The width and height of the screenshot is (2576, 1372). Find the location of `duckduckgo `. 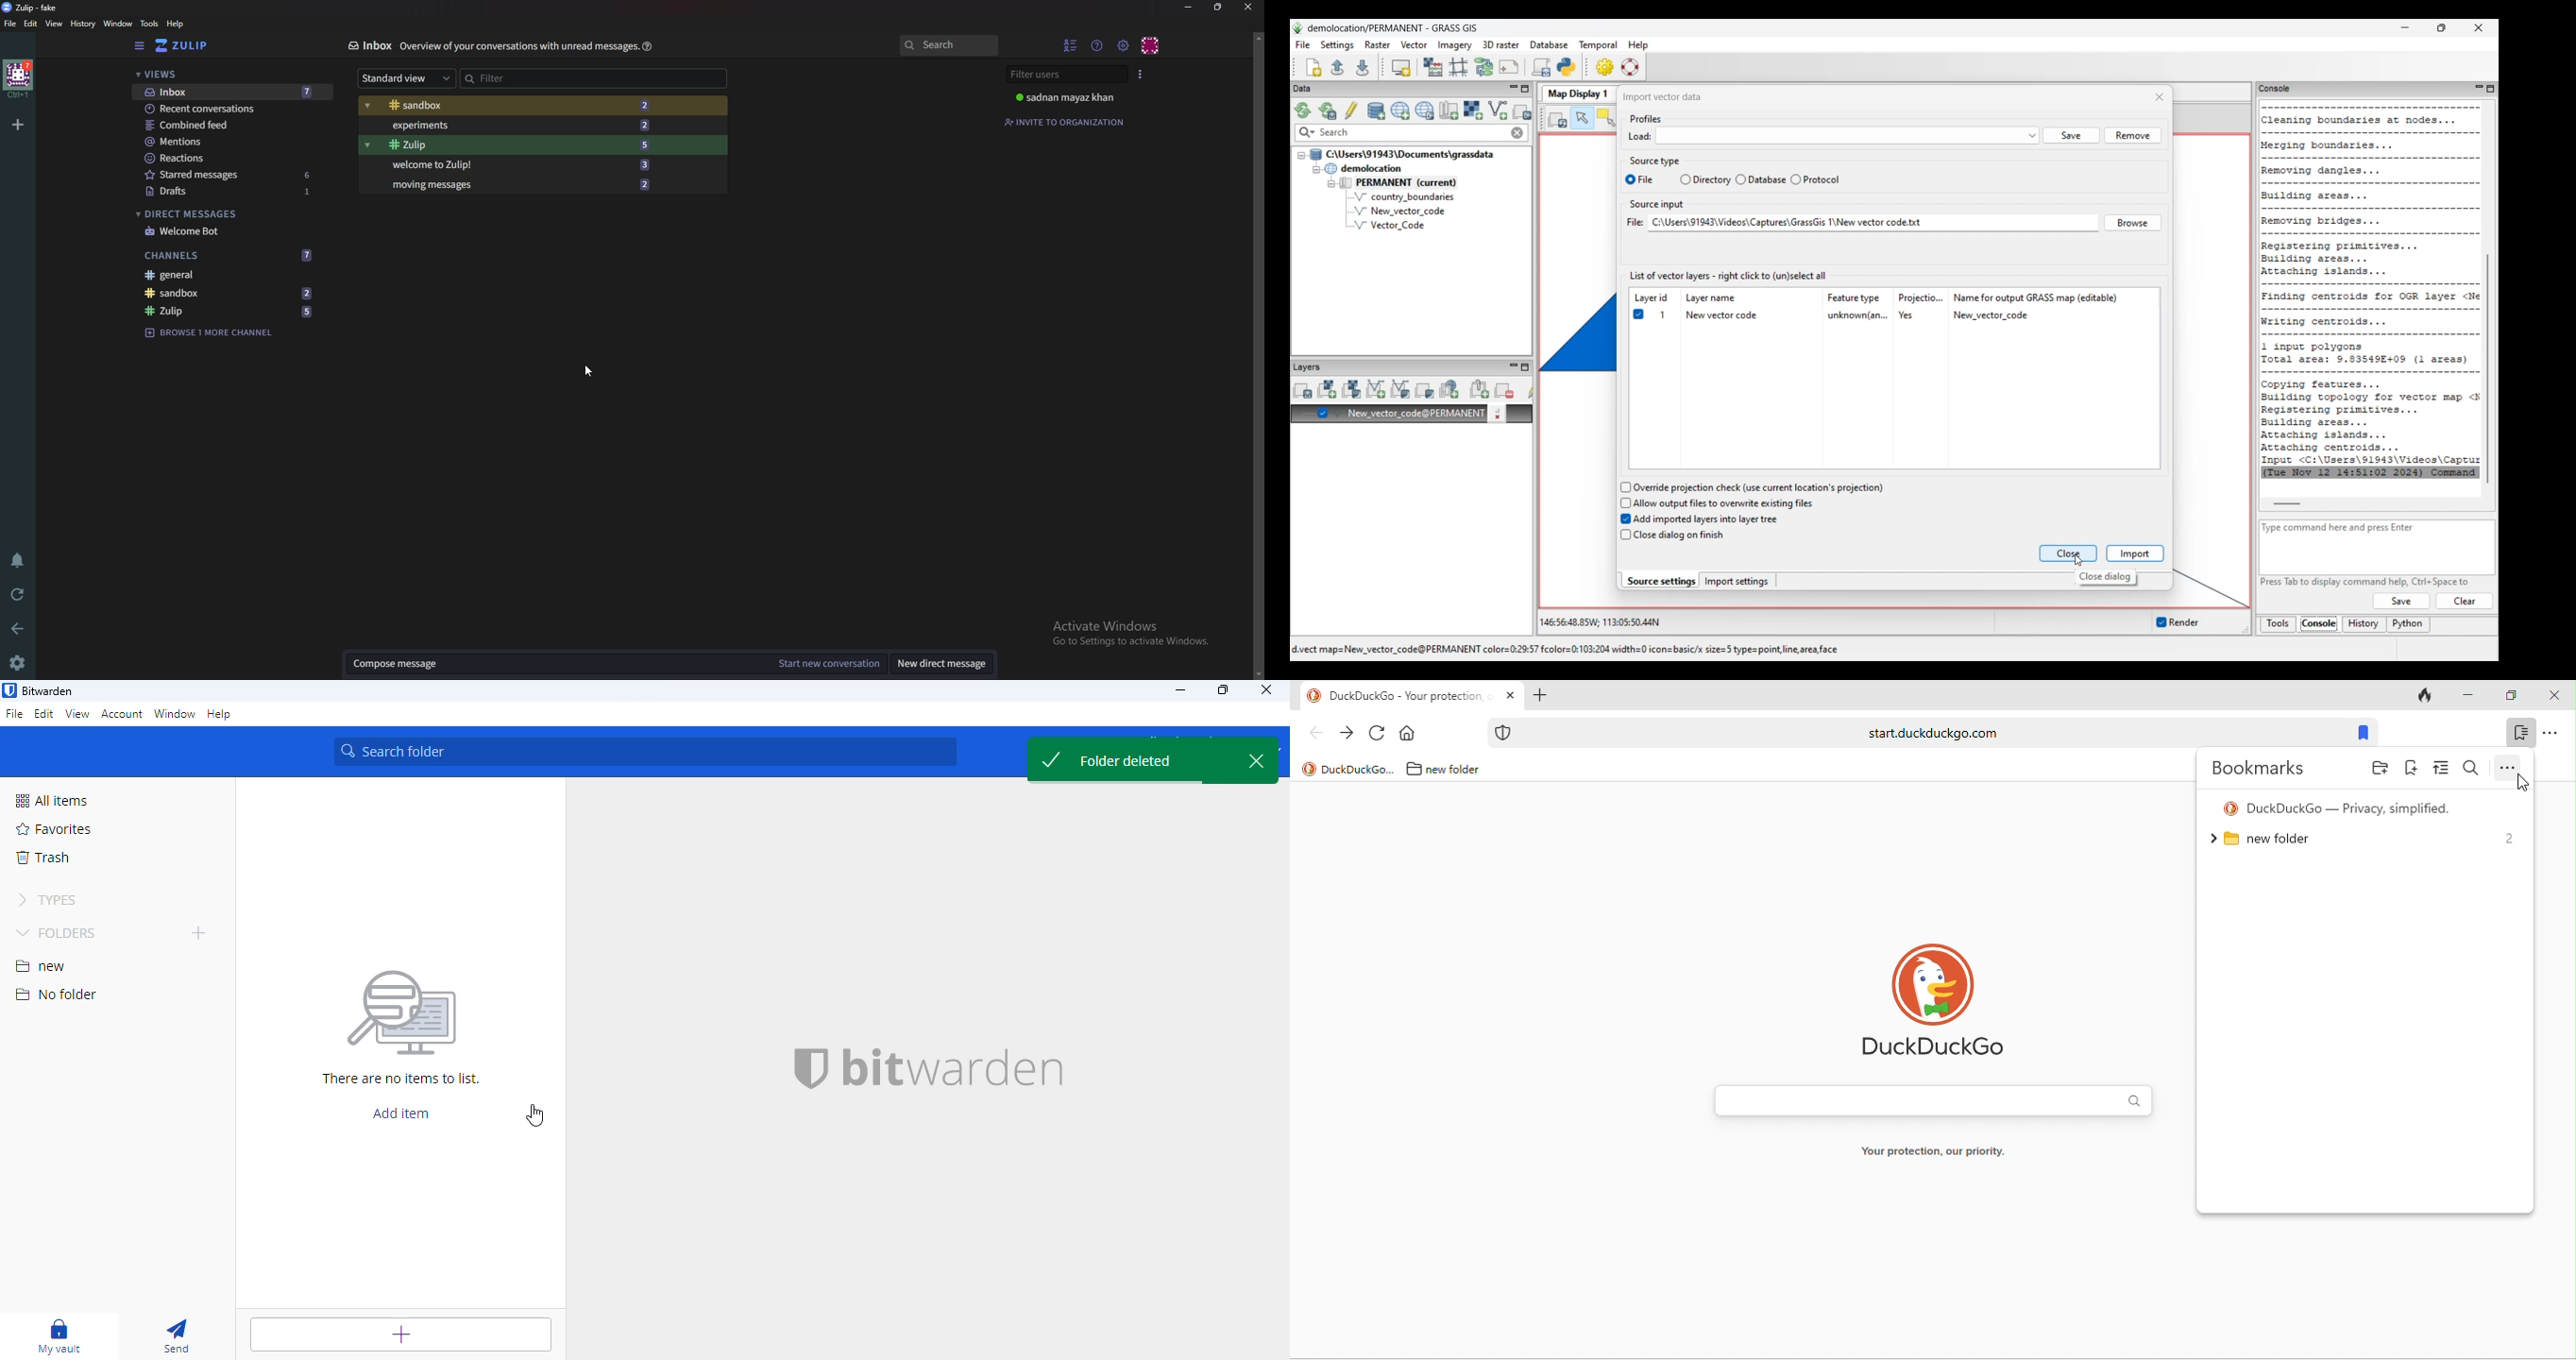

duckduckgo  is located at coordinates (1347, 769).